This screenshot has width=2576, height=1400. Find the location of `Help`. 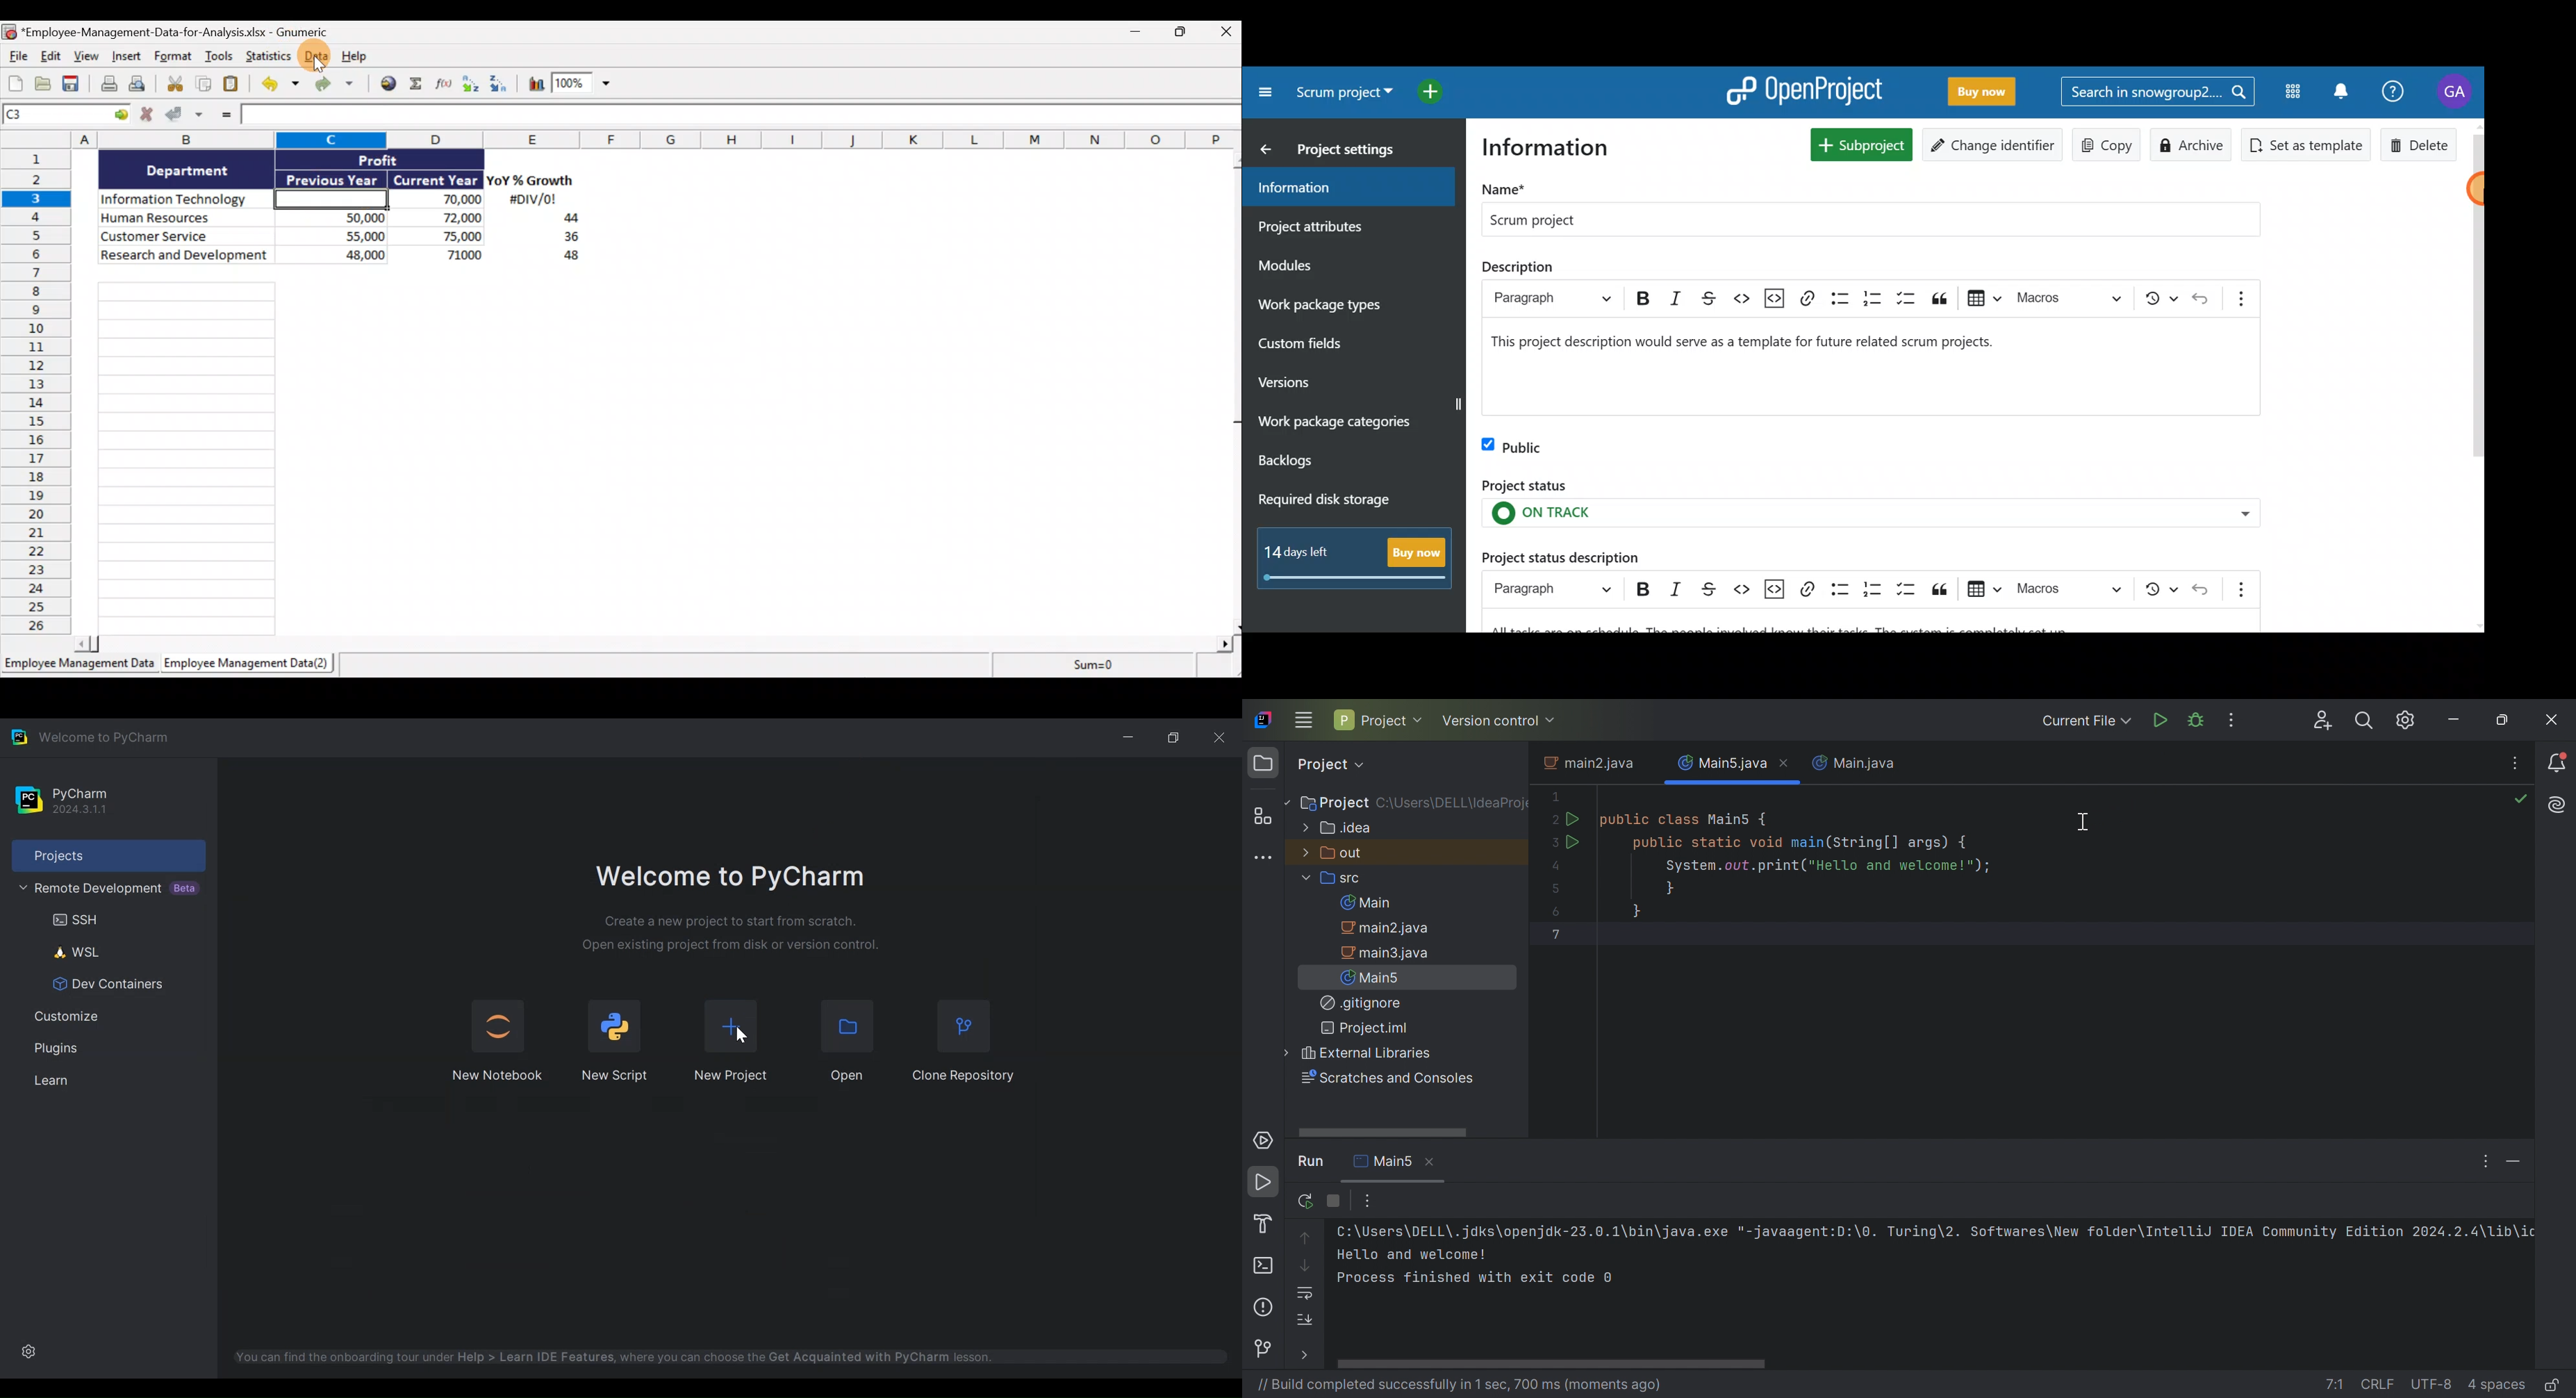

Help is located at coordinates (359, 55).